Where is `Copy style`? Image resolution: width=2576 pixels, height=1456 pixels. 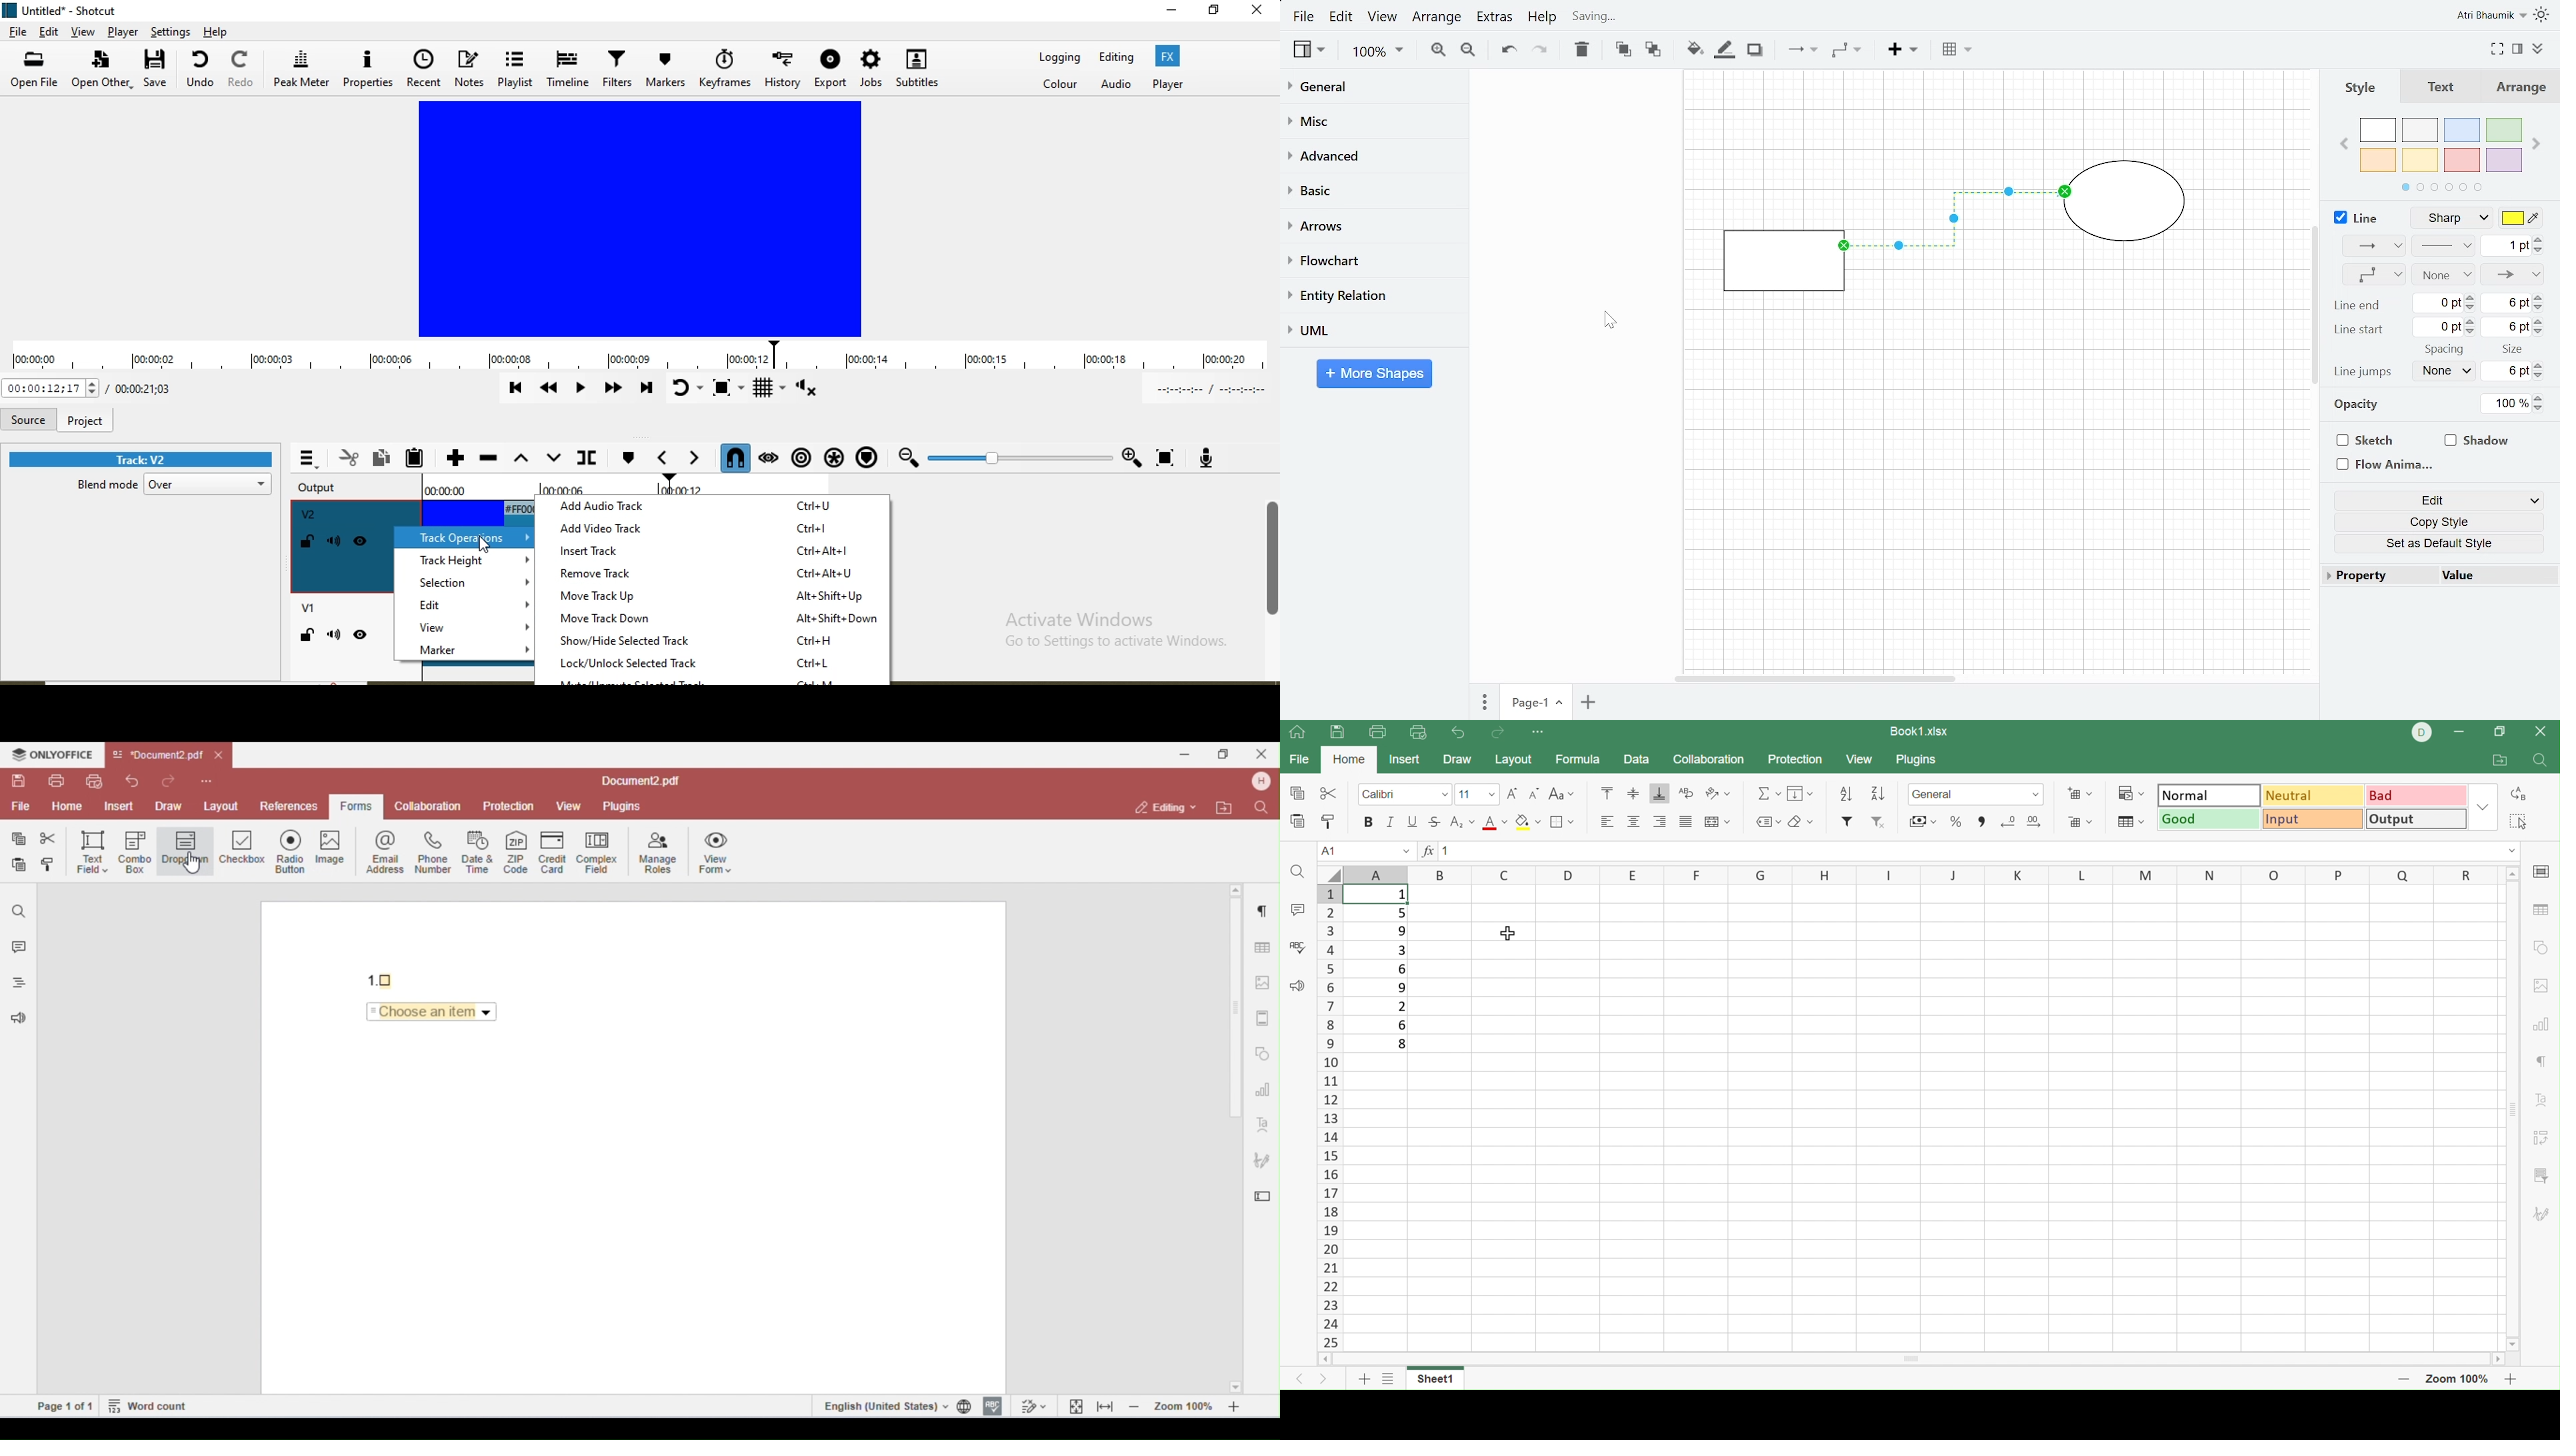 Copy style is located at coordinates (2433, 520).